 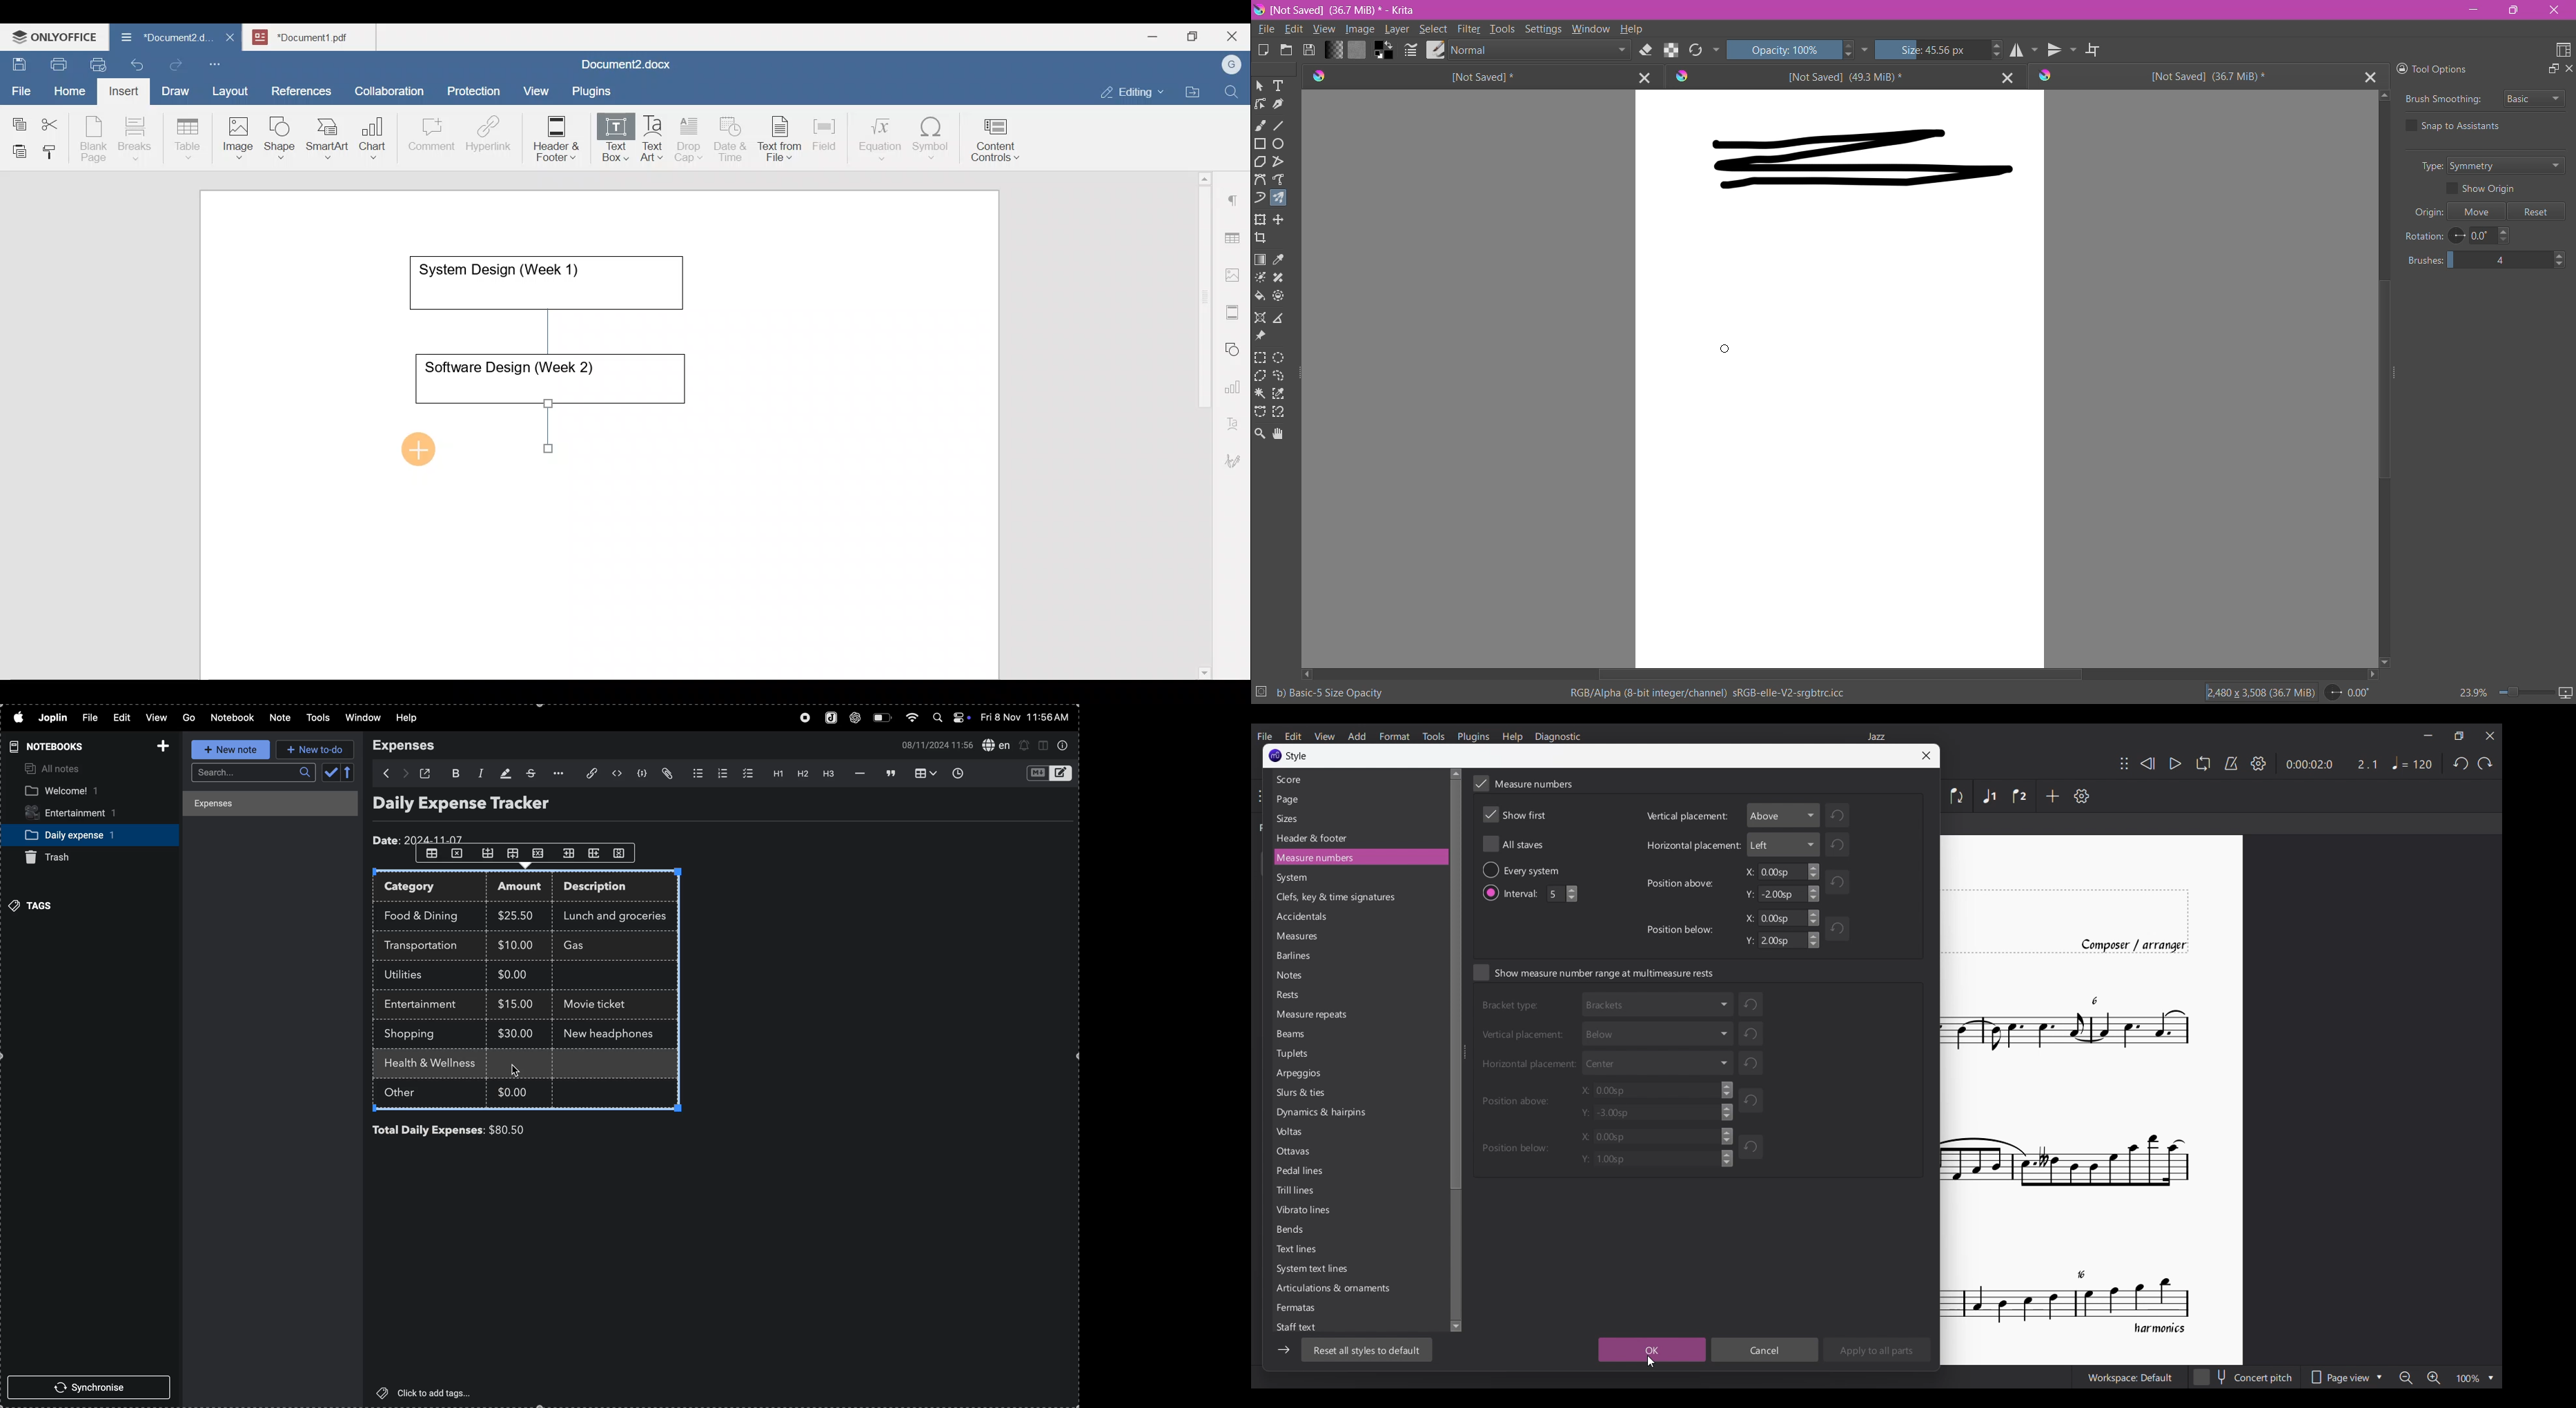 I want to click on shift coloumn to right, so click(x=569, y=853).